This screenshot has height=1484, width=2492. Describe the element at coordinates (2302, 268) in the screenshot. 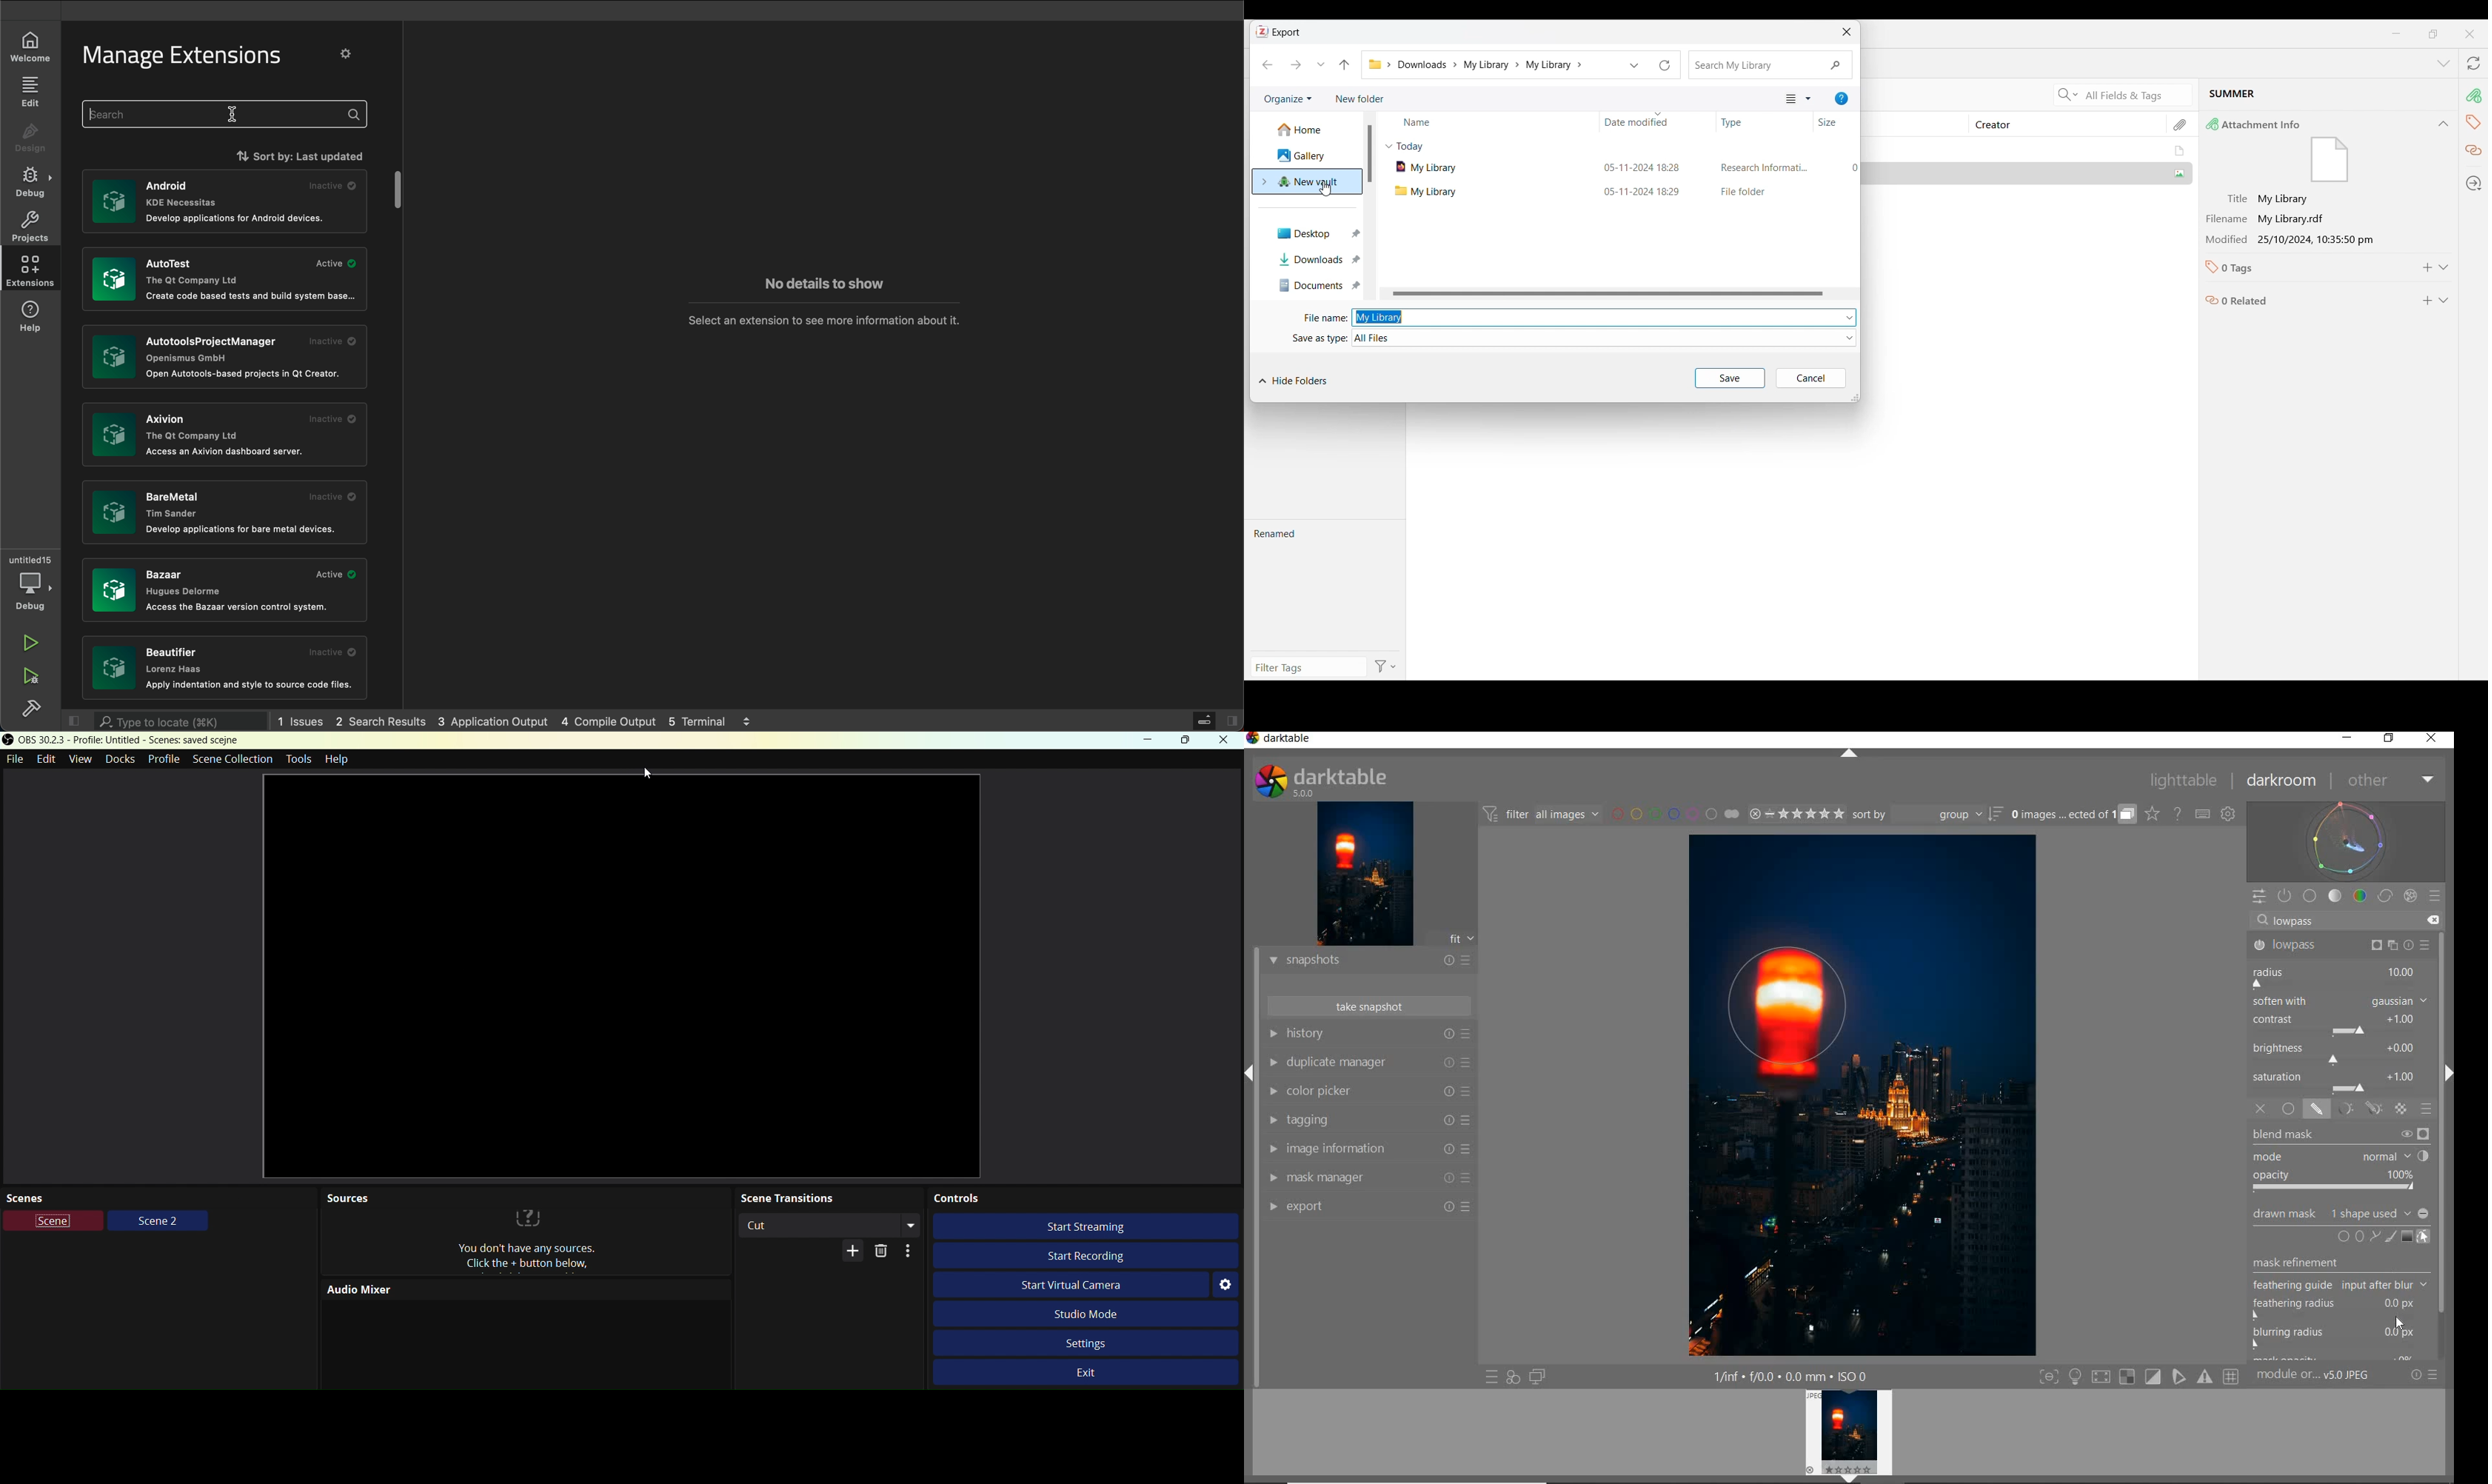

I see `0 Tags` at that location.